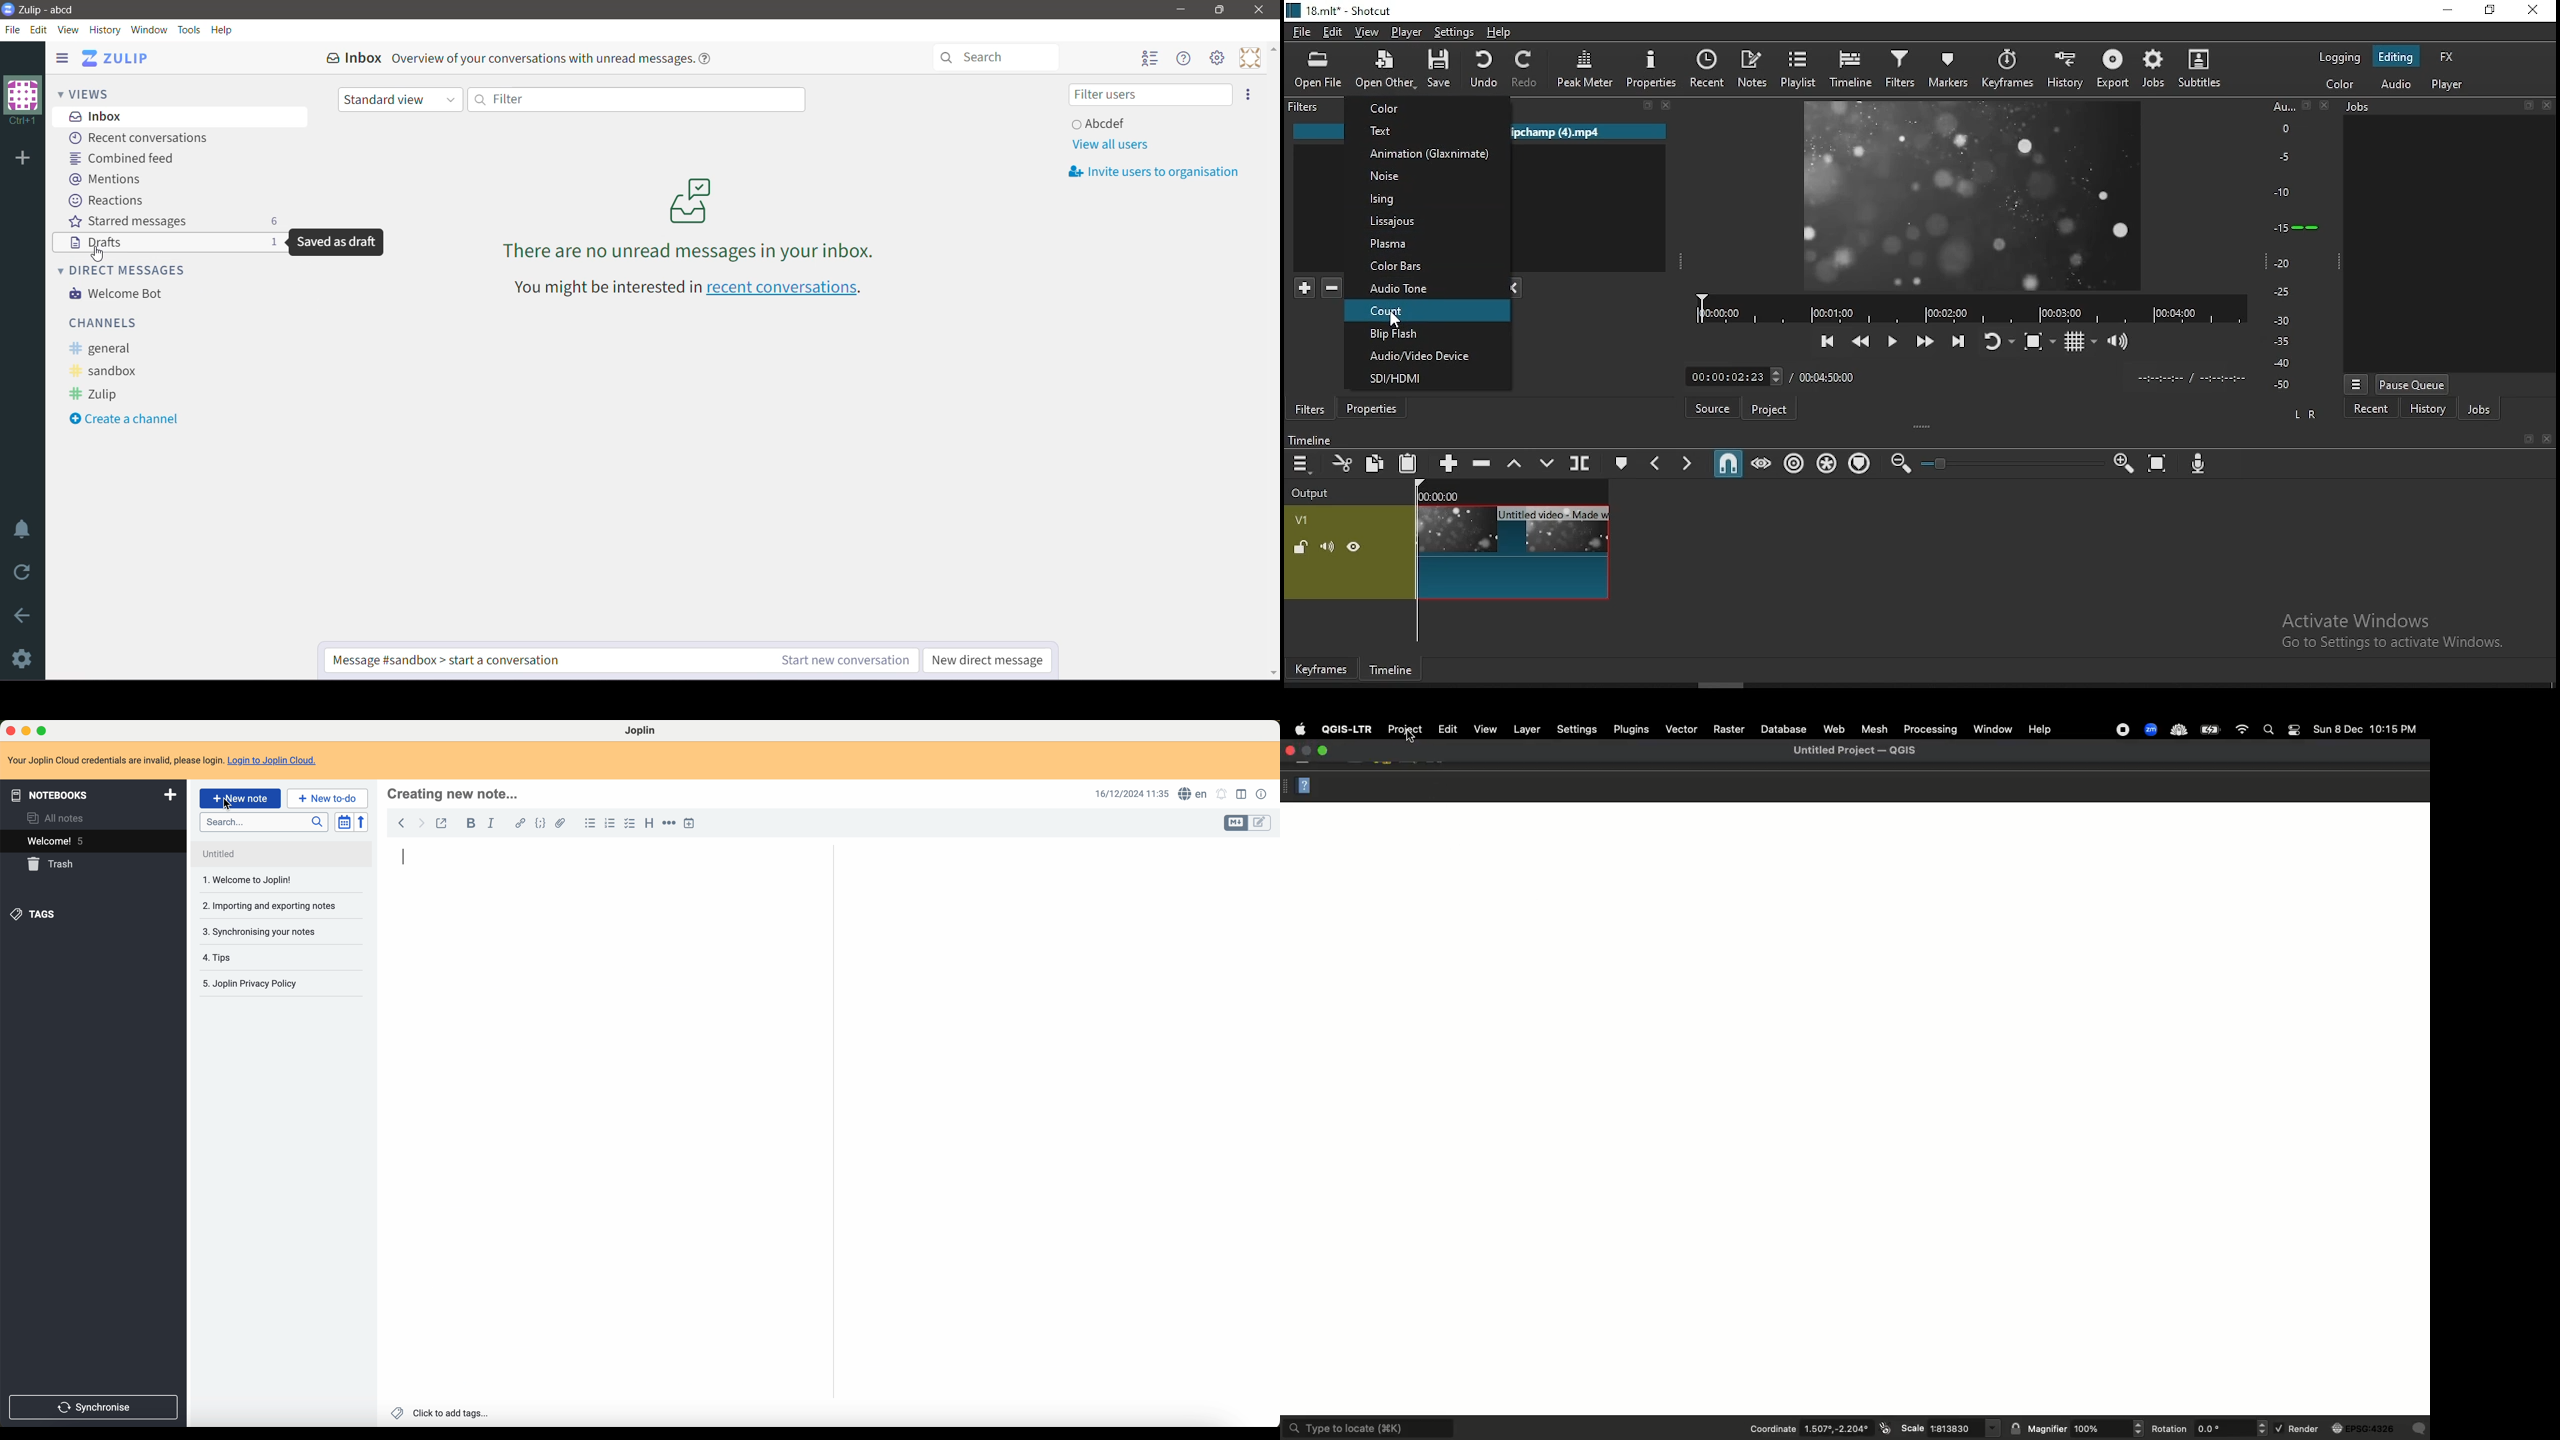 This screenshot has width=2576, height=1456. What do you see at coordinates (1483, 69) in the screenshot?
I see `undo` at bounding box center [1483, 69].